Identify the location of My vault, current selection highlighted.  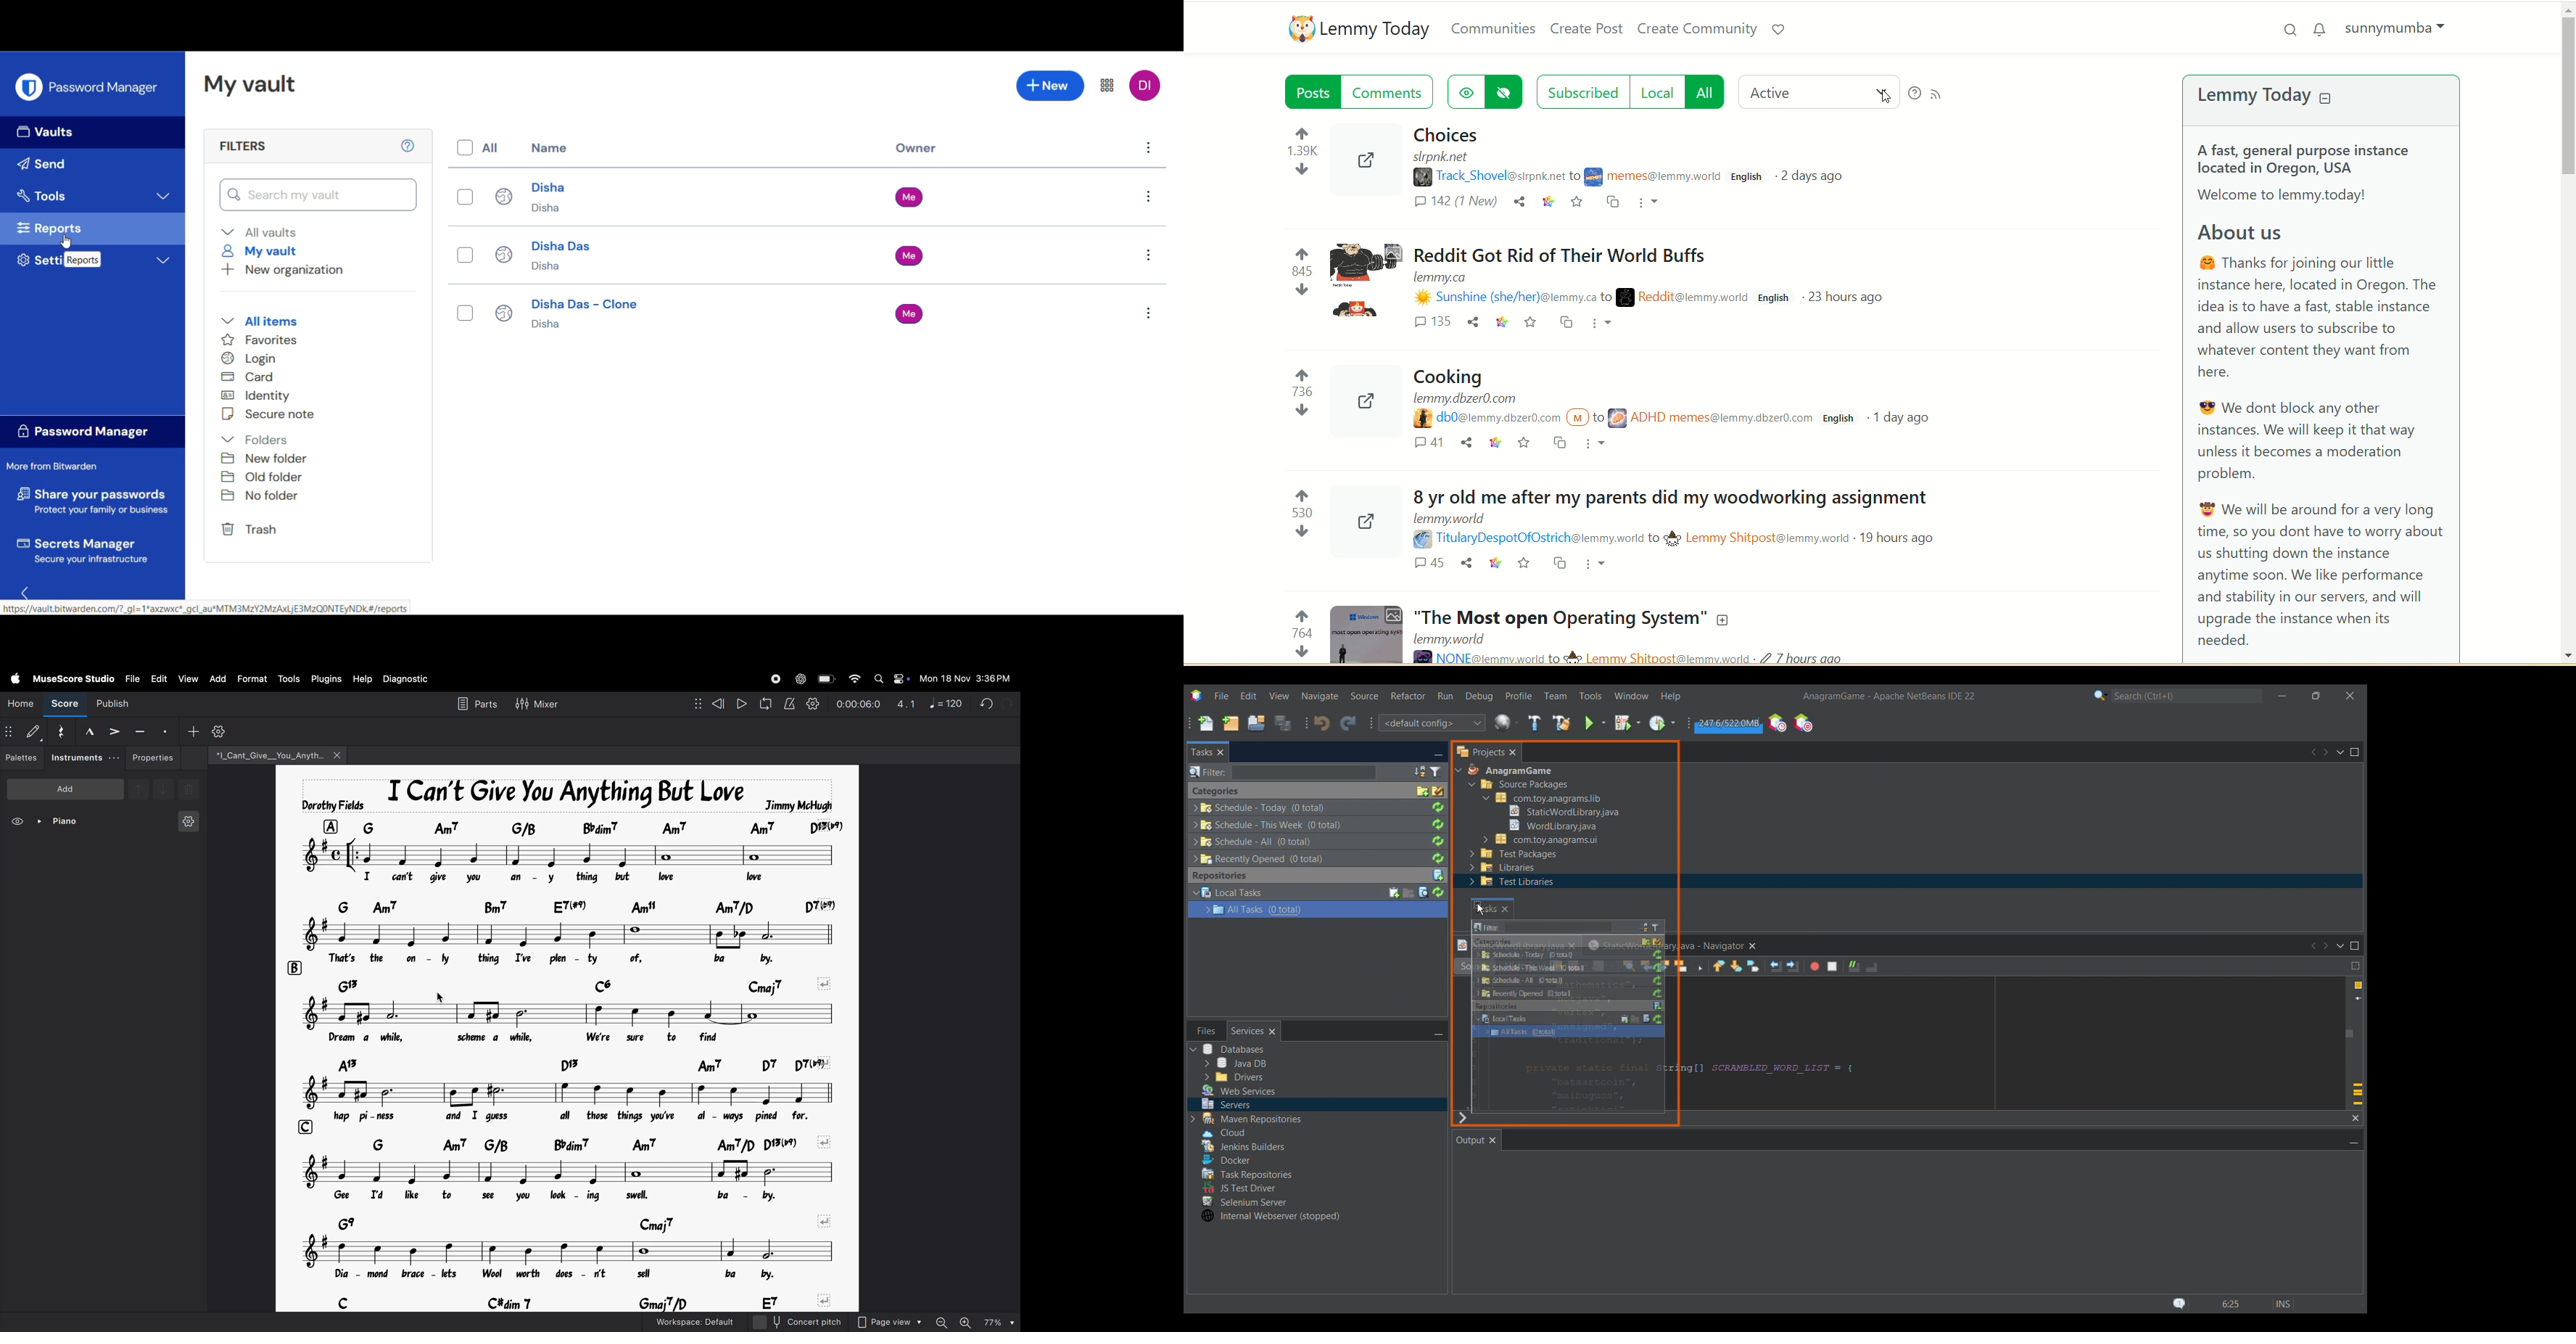
(261, 252).